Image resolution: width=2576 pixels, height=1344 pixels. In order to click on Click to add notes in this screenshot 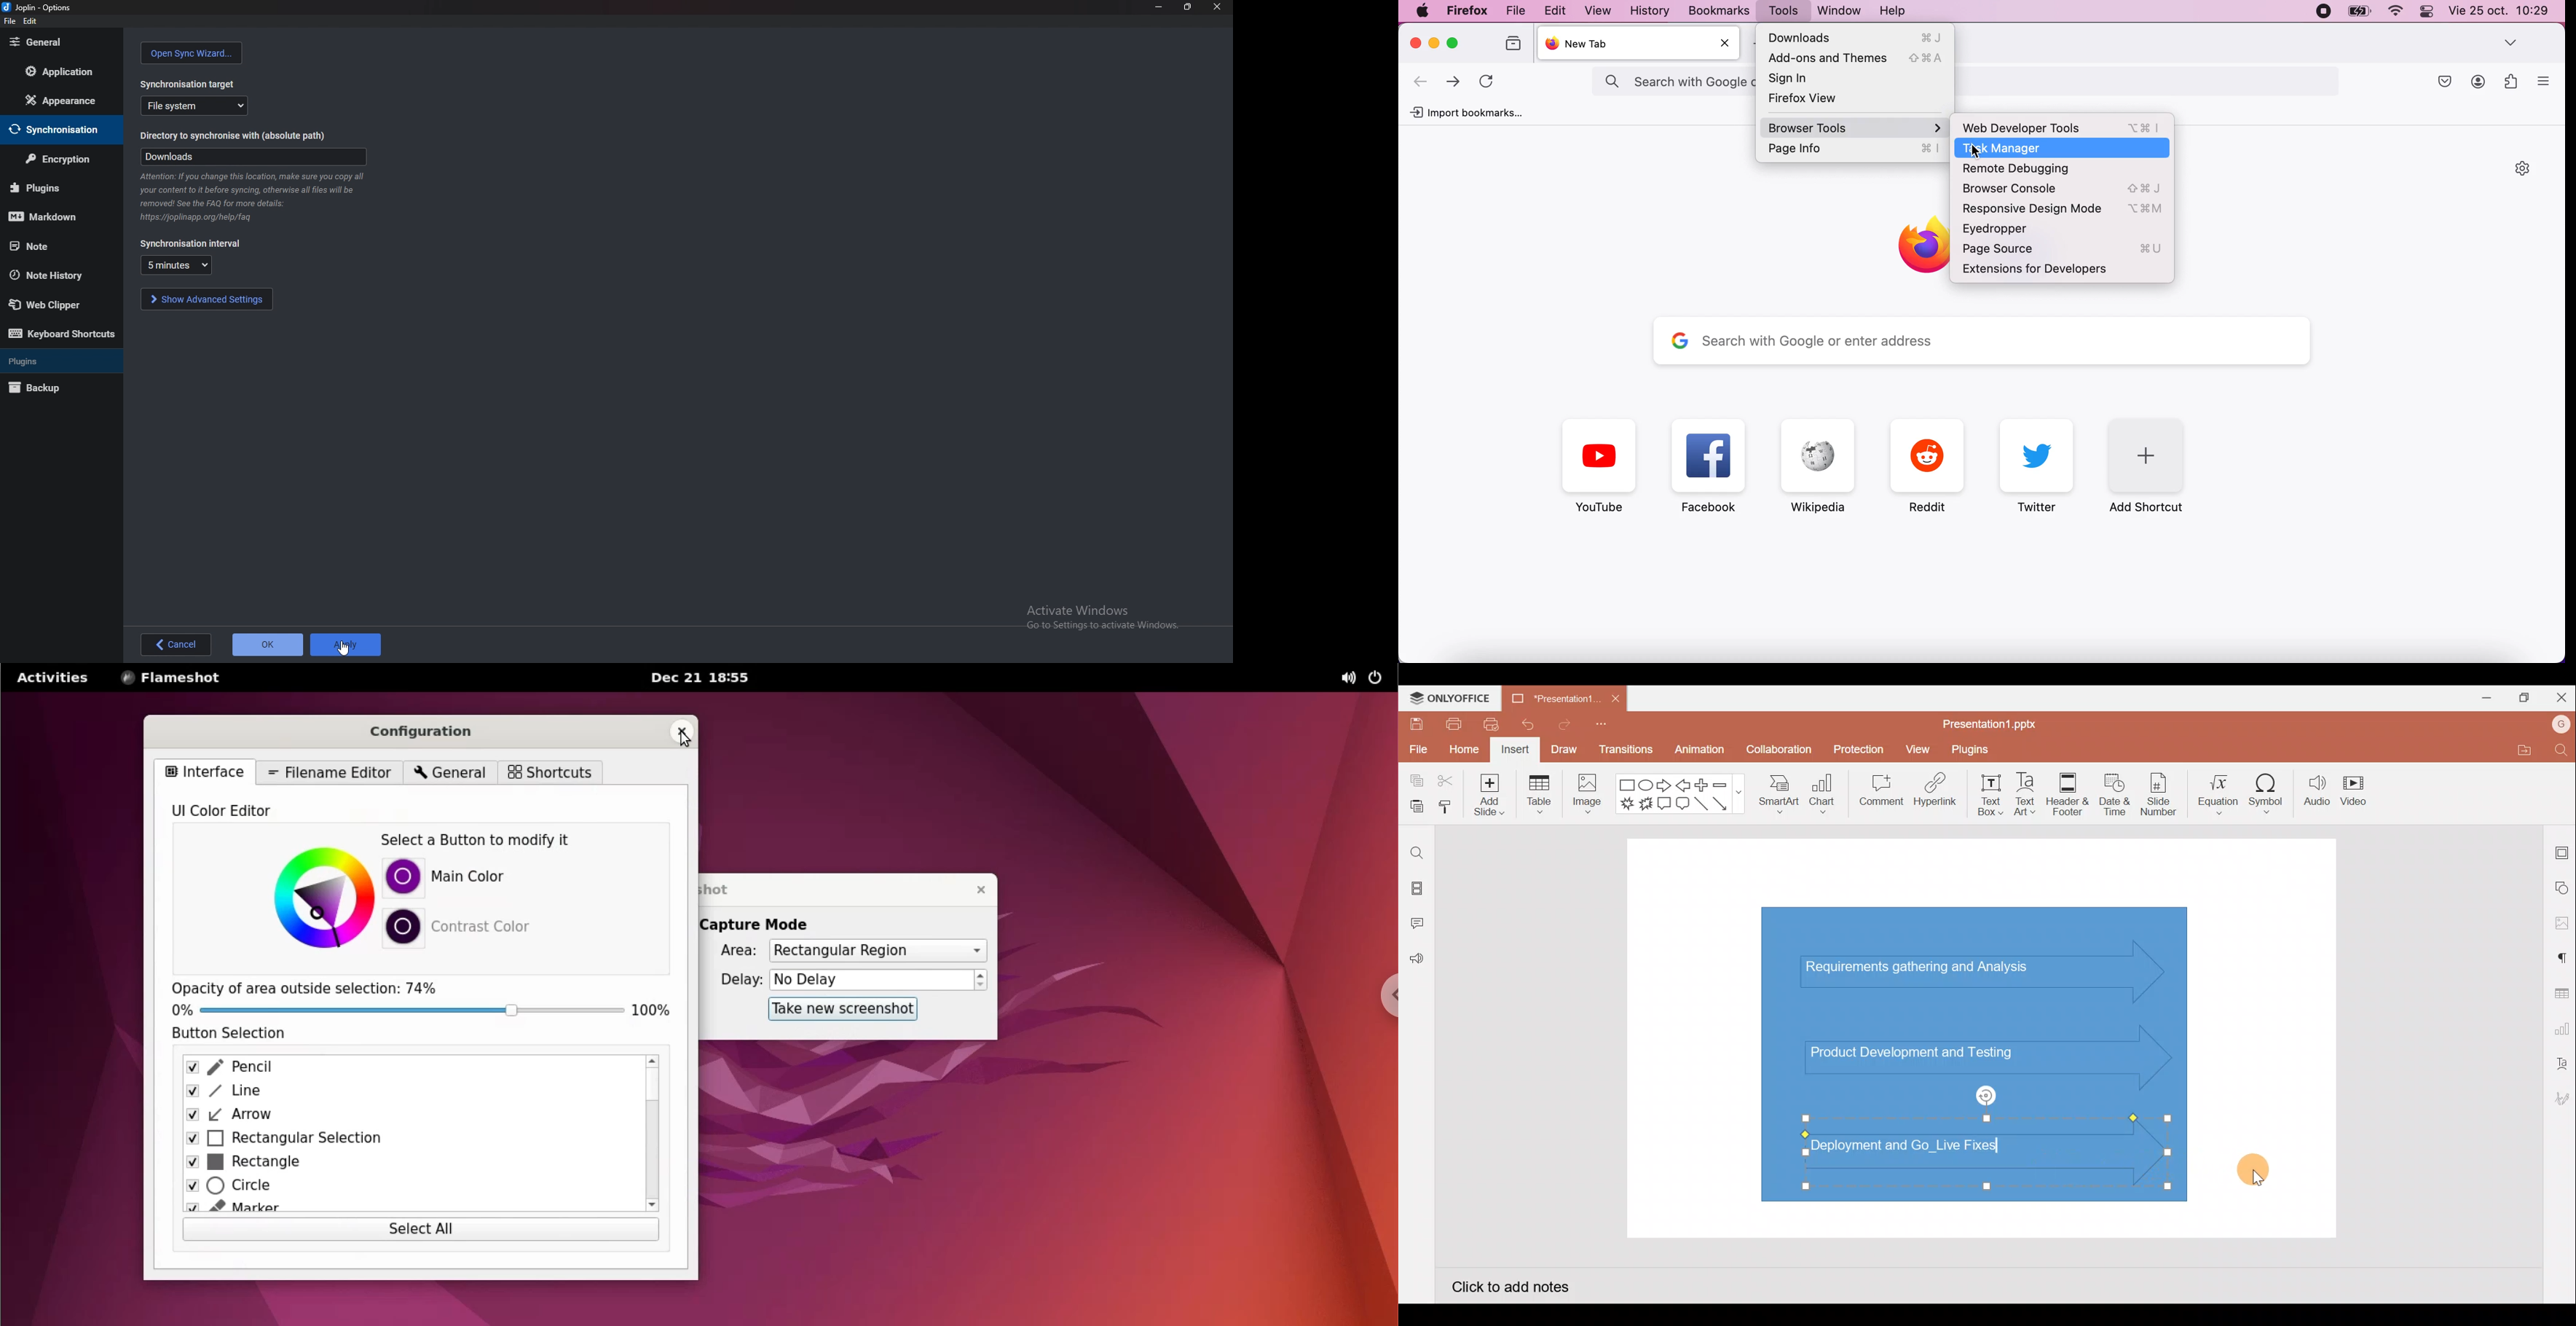, I will do `click(1510, 1285)`.